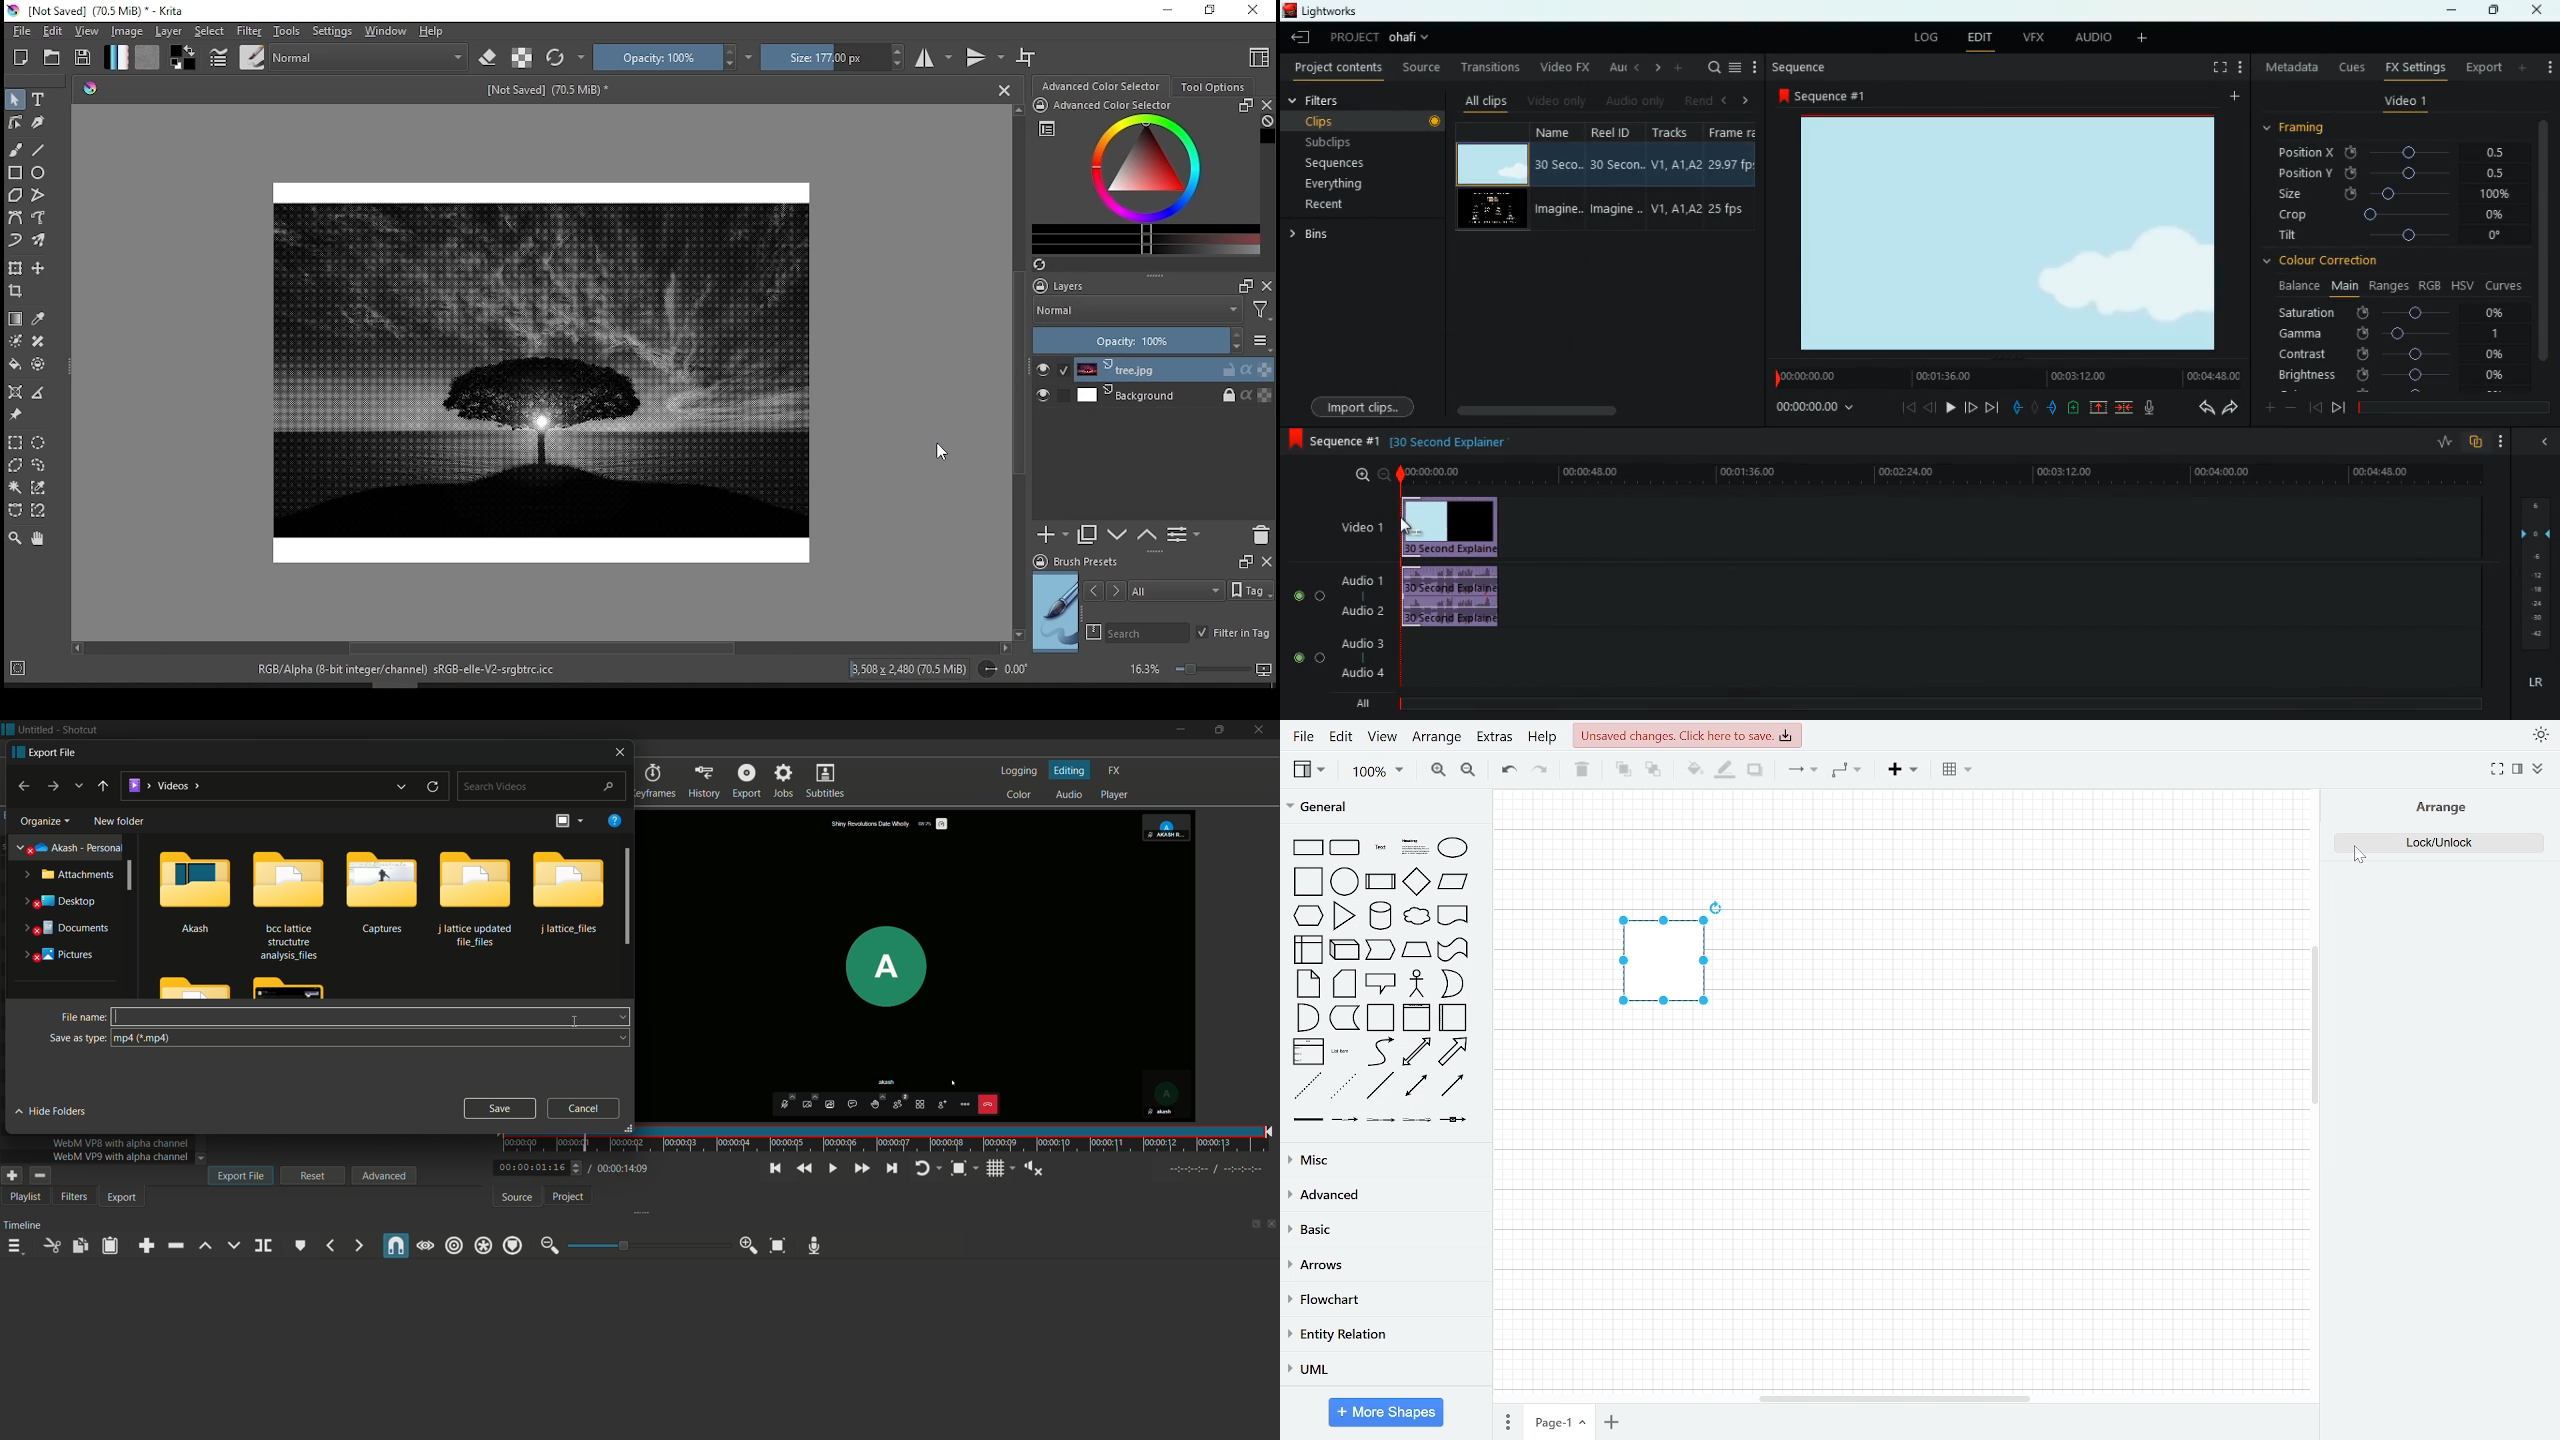 The image size is (2576, 1456). Describe the element at coordinates (1033, 1168) in the screenshot. I see `show volume control` at that location.